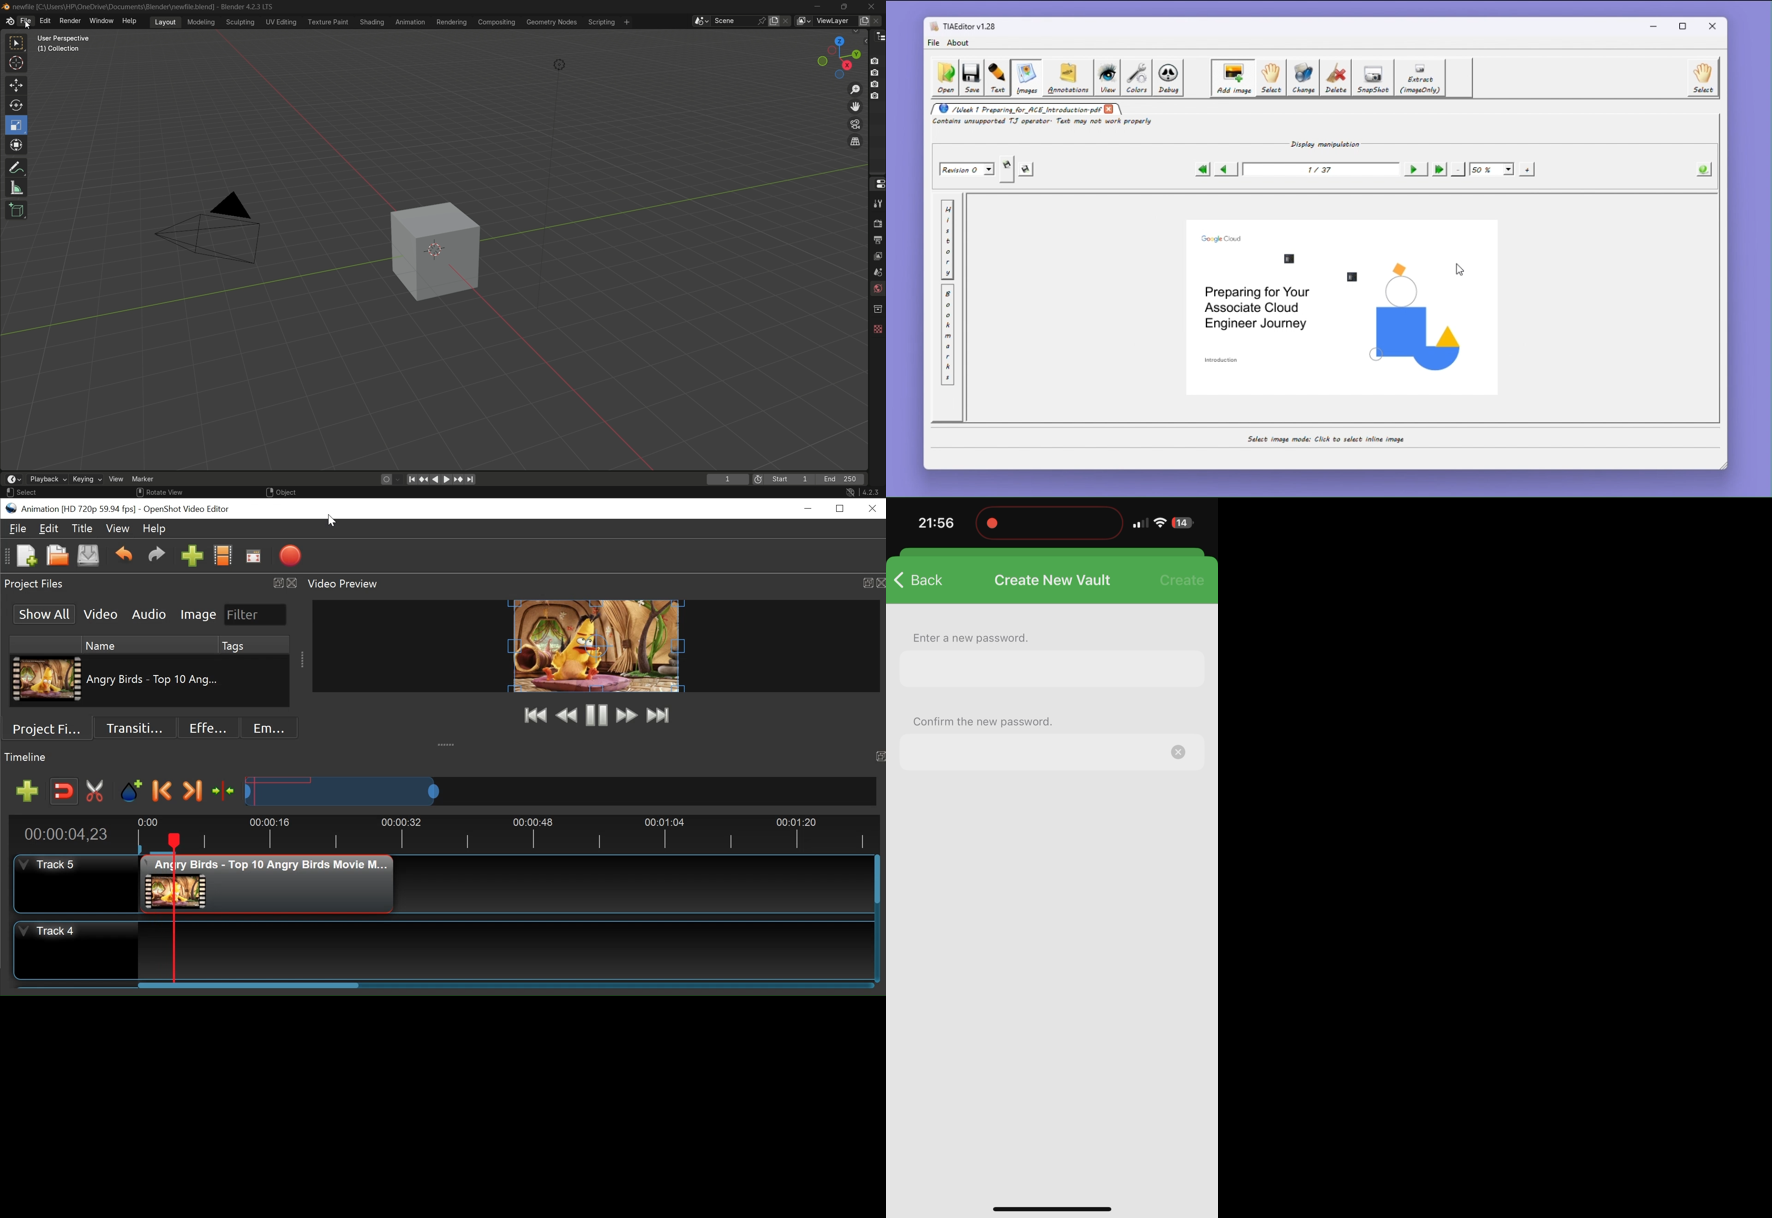 The width and height of the screenshot is (1792, 1232). Describe the element at coordinates (818, 6) in the screenshot. I see `minimize` at that location.